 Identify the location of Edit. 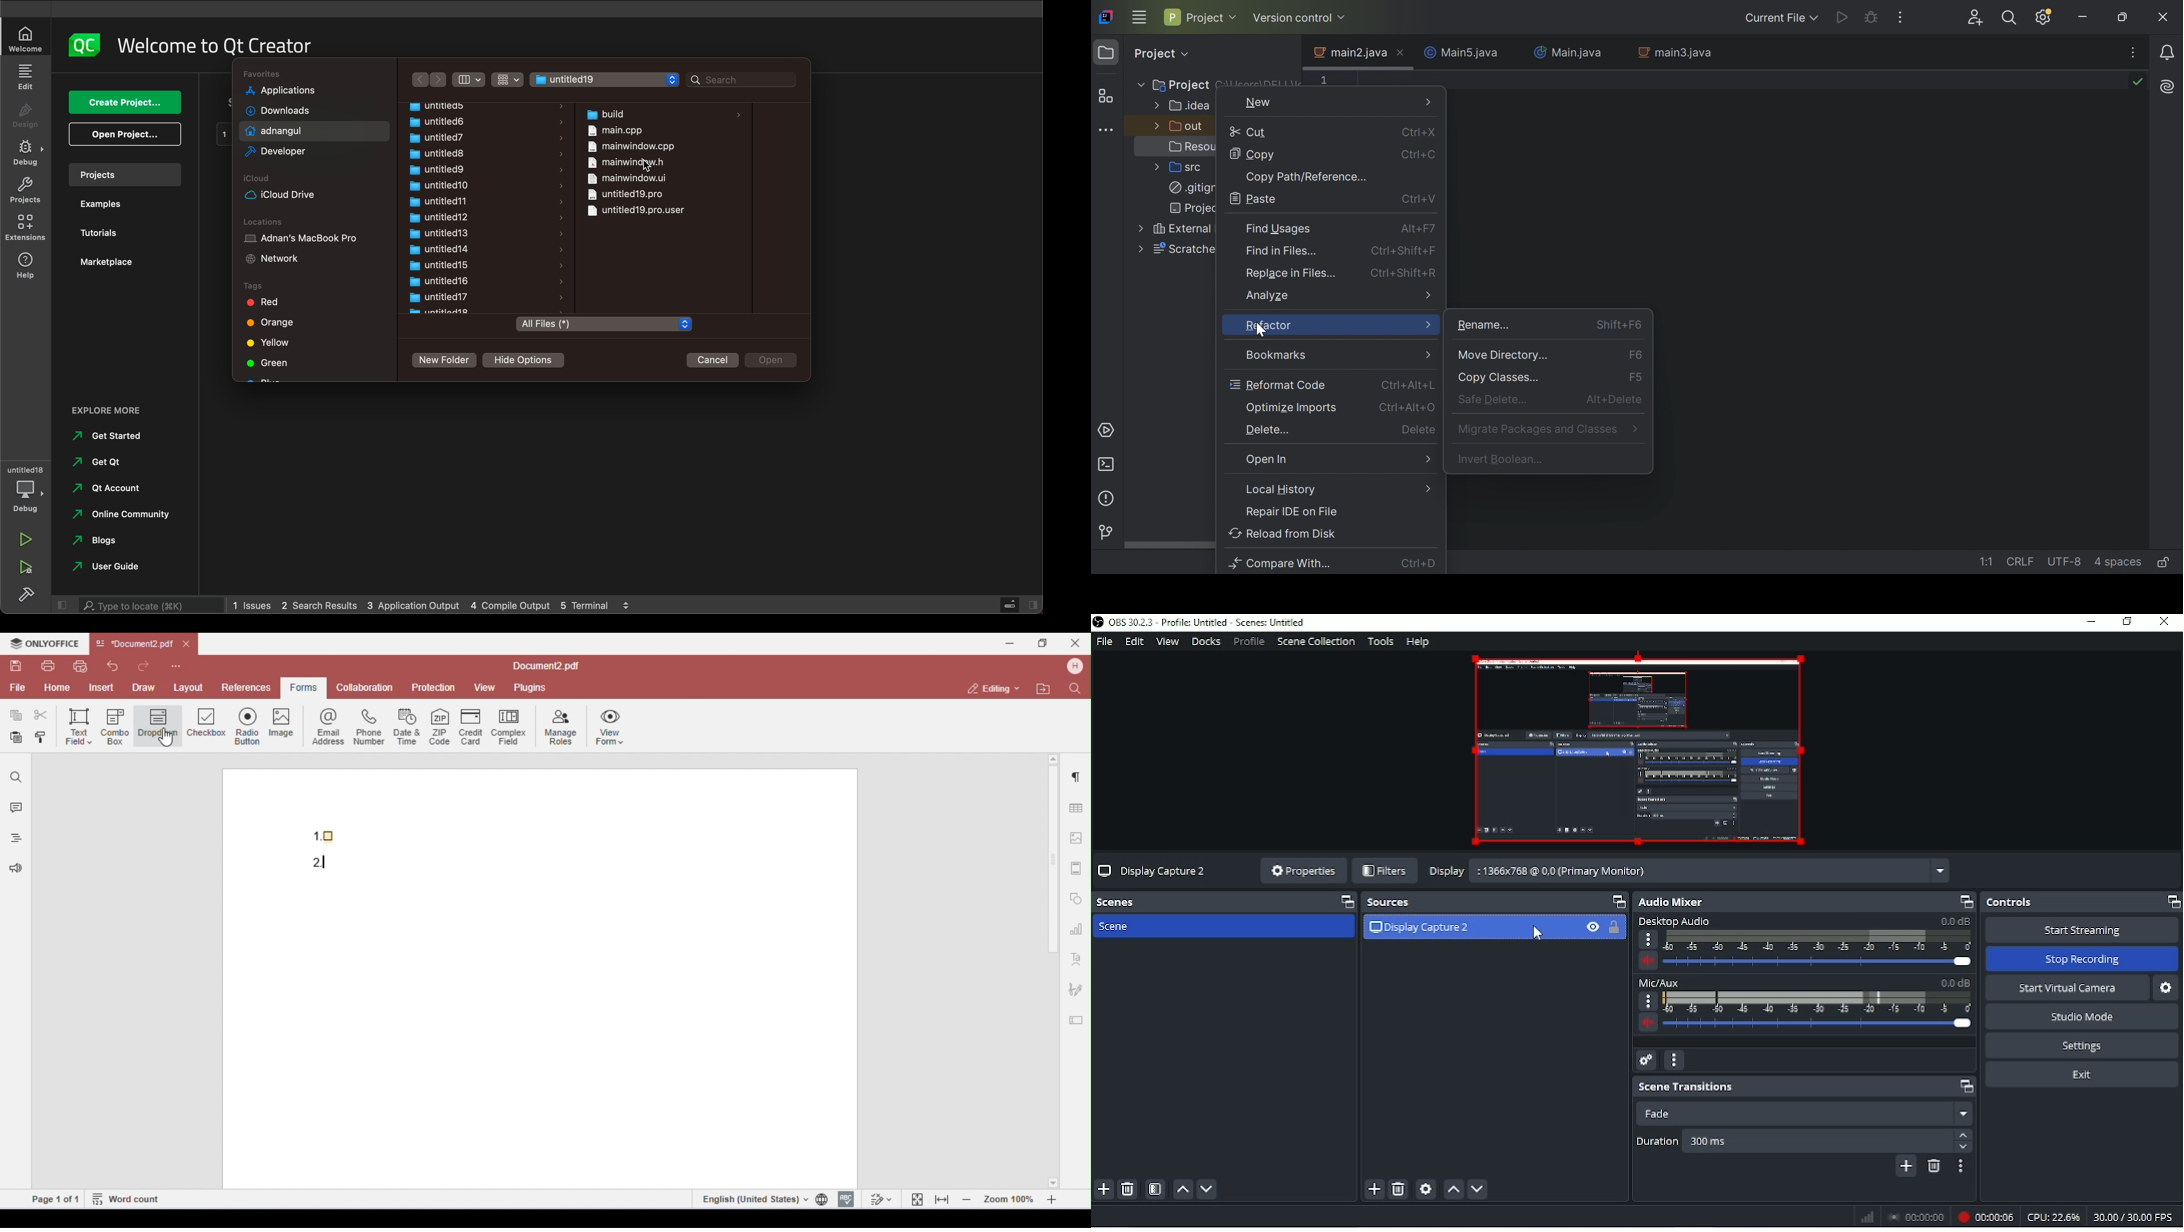
(1134, 642).